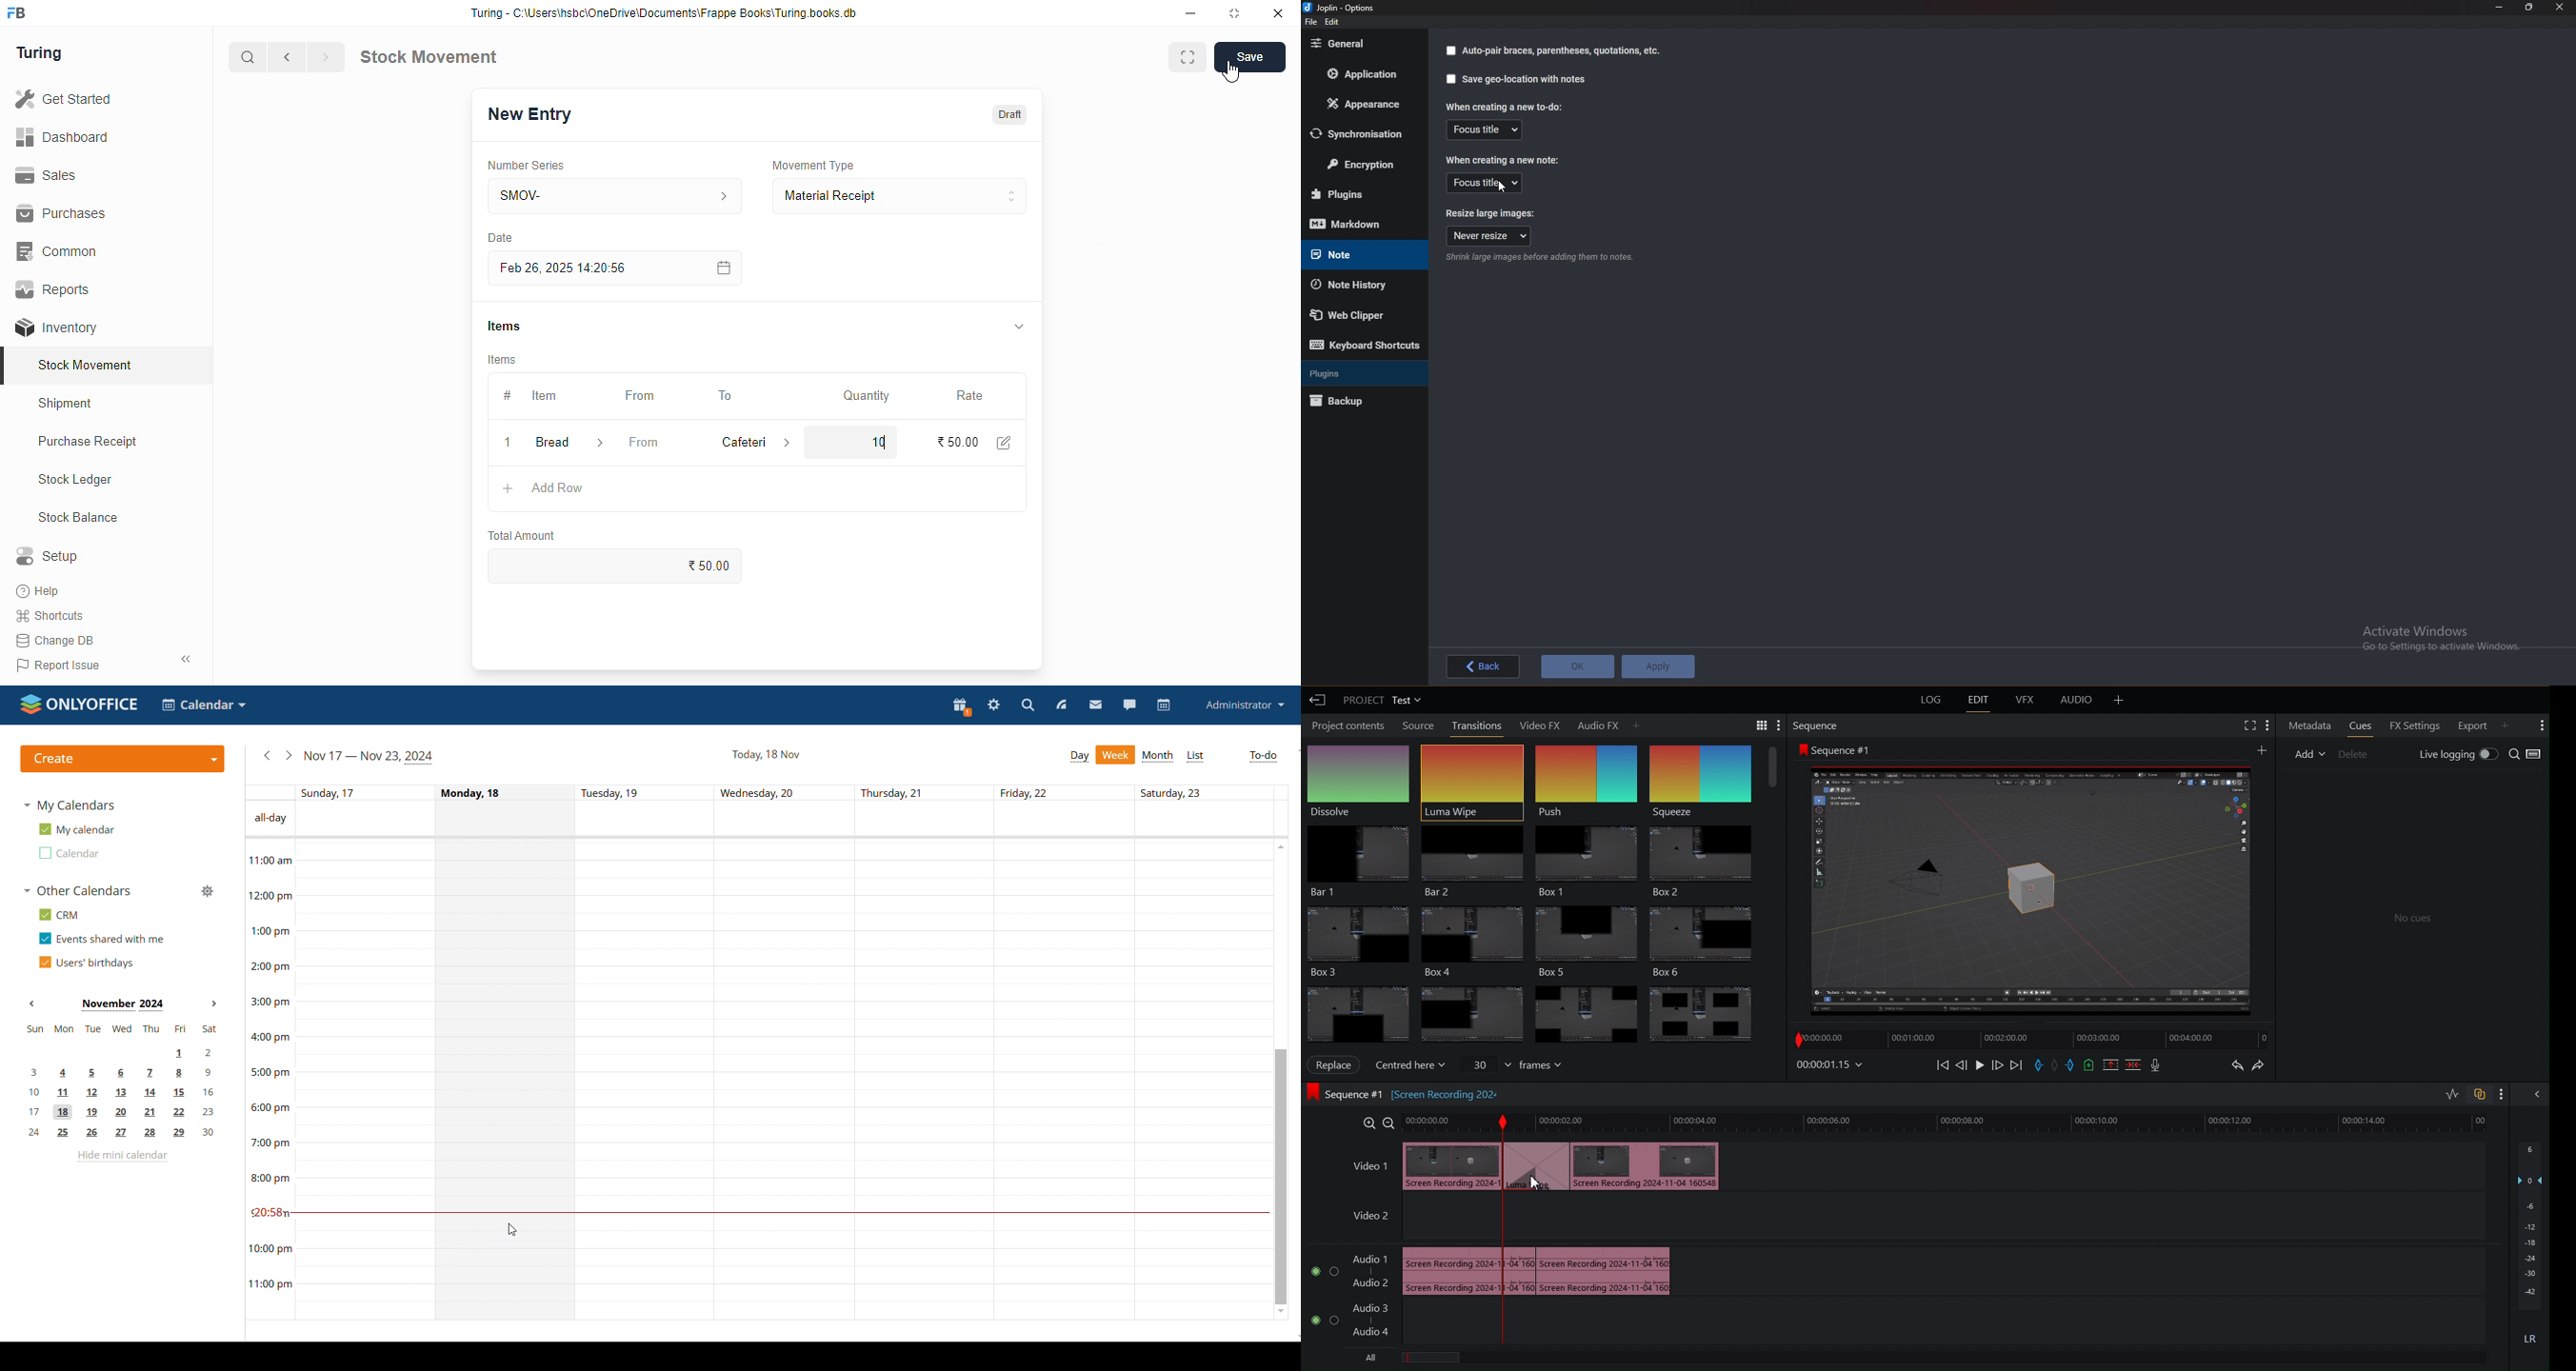 The height and width of the screenshot is (1372, 2576). Describe the element at coordinates (1250, 57) in the screenshot. I see `save` at that location.